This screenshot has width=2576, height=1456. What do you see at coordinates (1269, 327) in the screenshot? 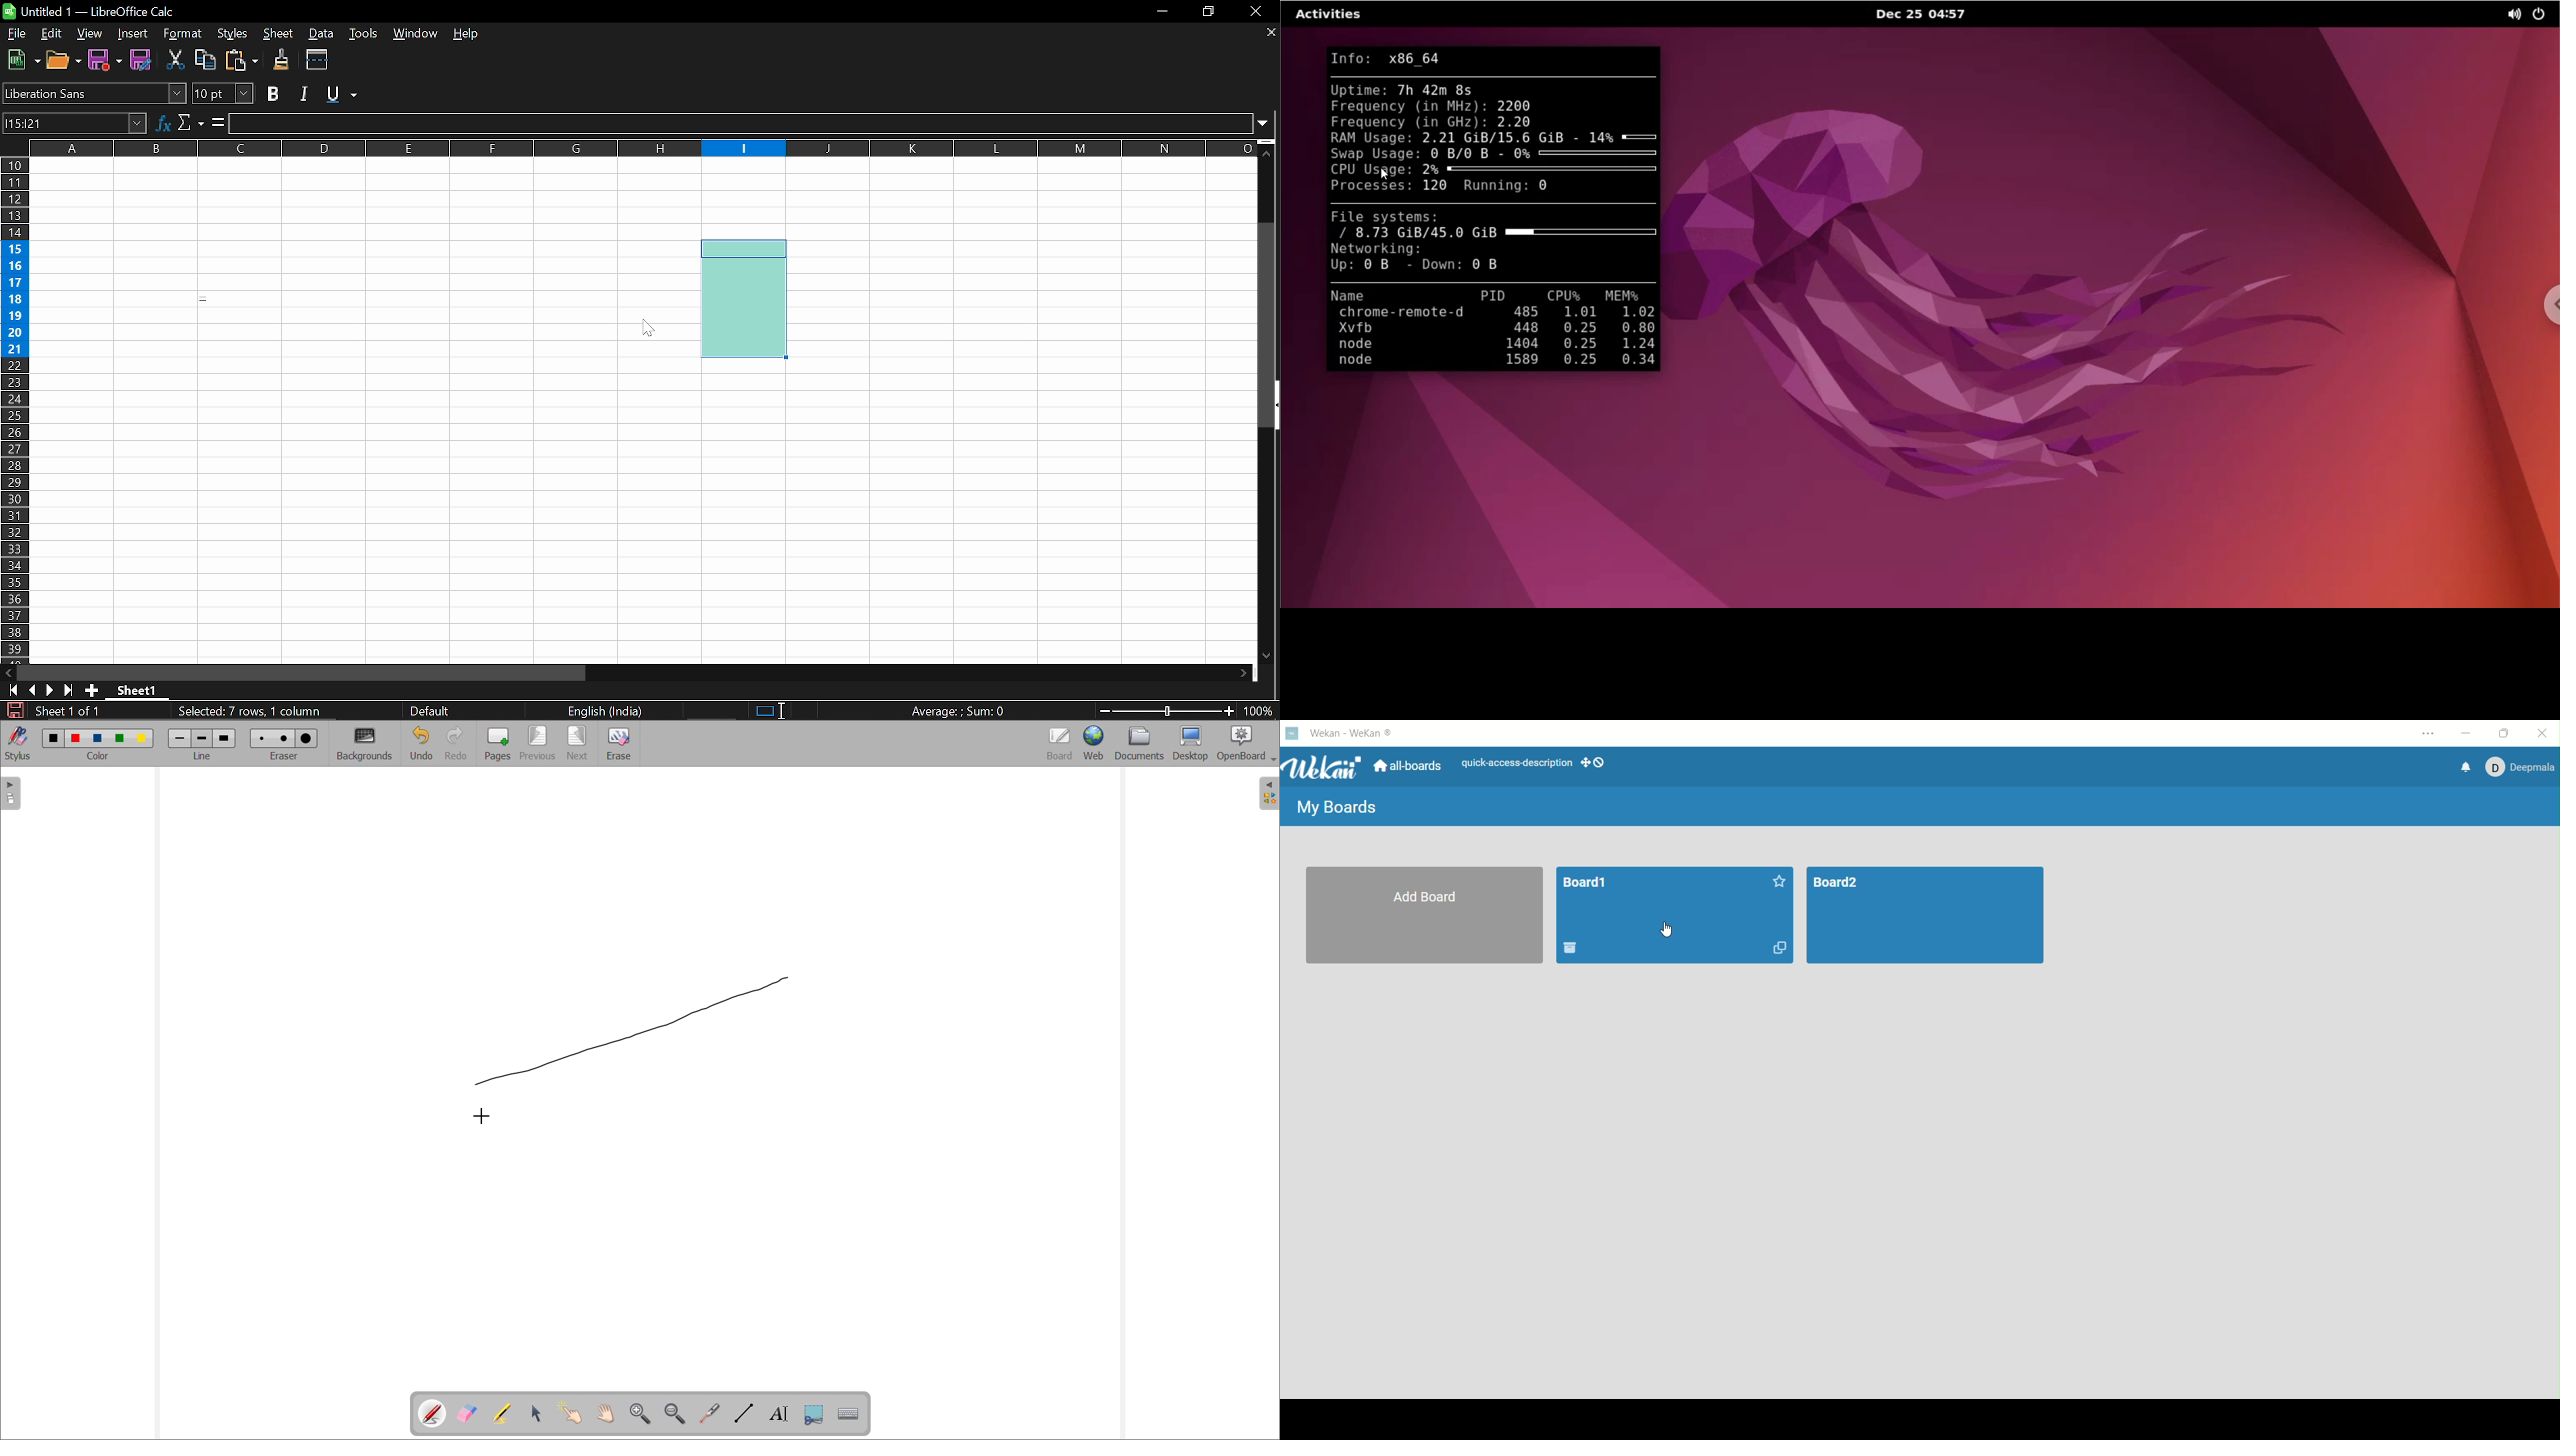
I see `Vertical scrollbar` at bounding box center [1269, 327].